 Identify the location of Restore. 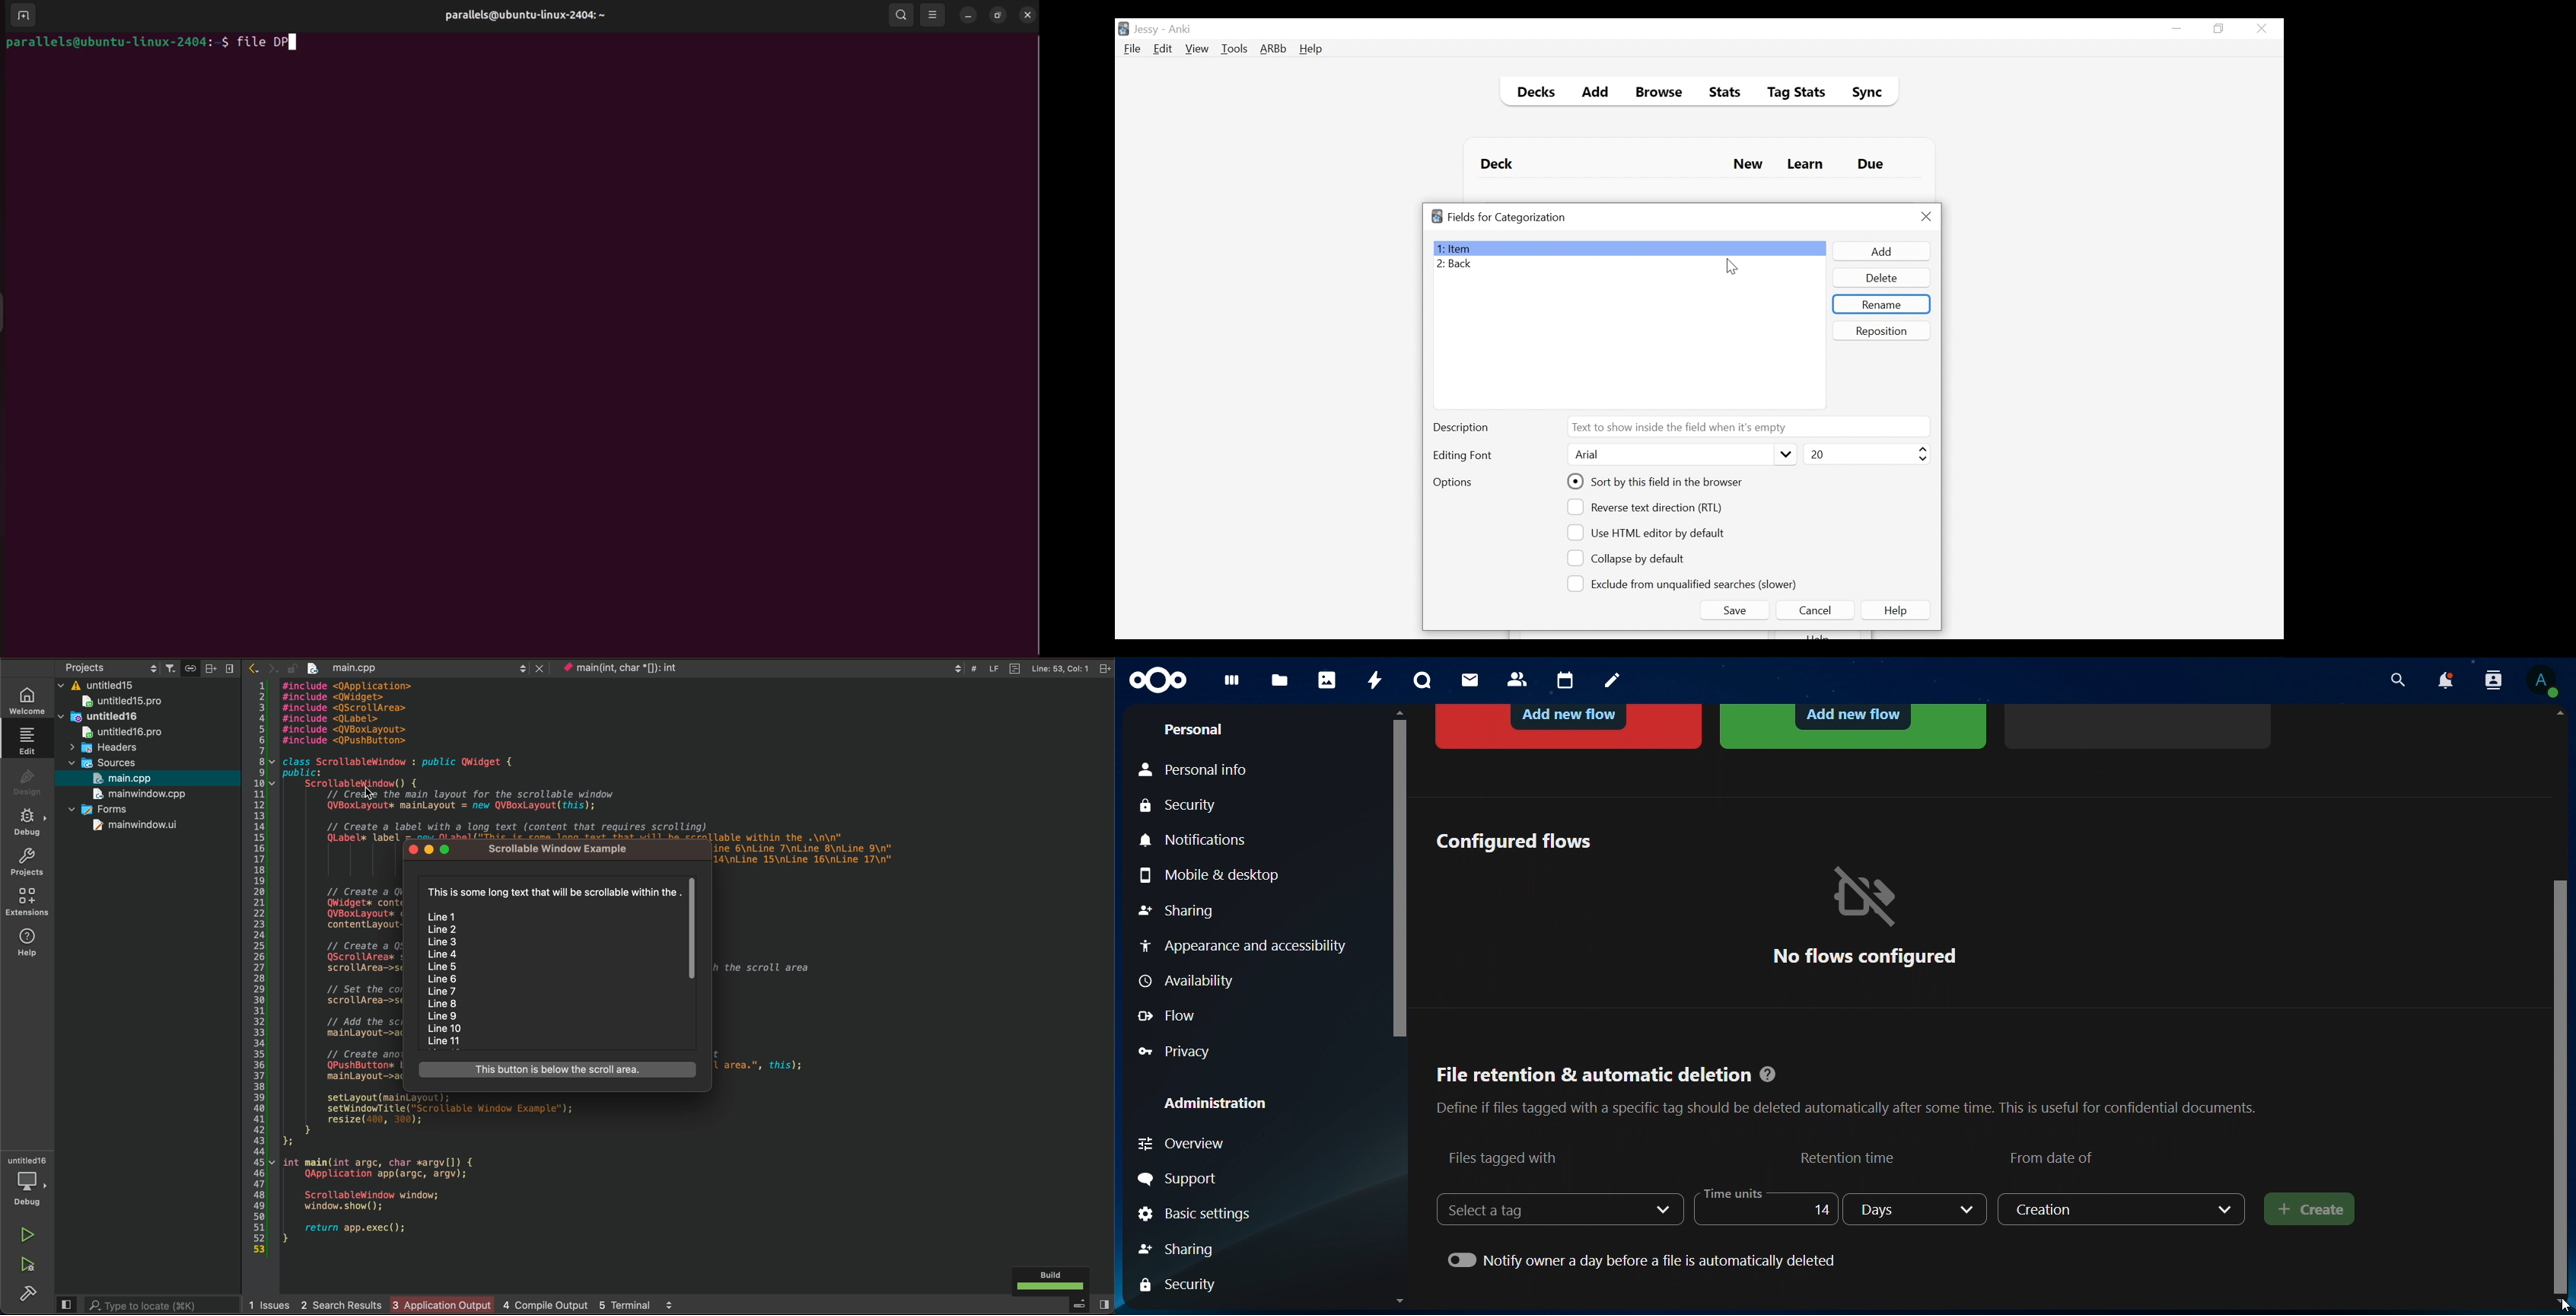
(2219, 29).